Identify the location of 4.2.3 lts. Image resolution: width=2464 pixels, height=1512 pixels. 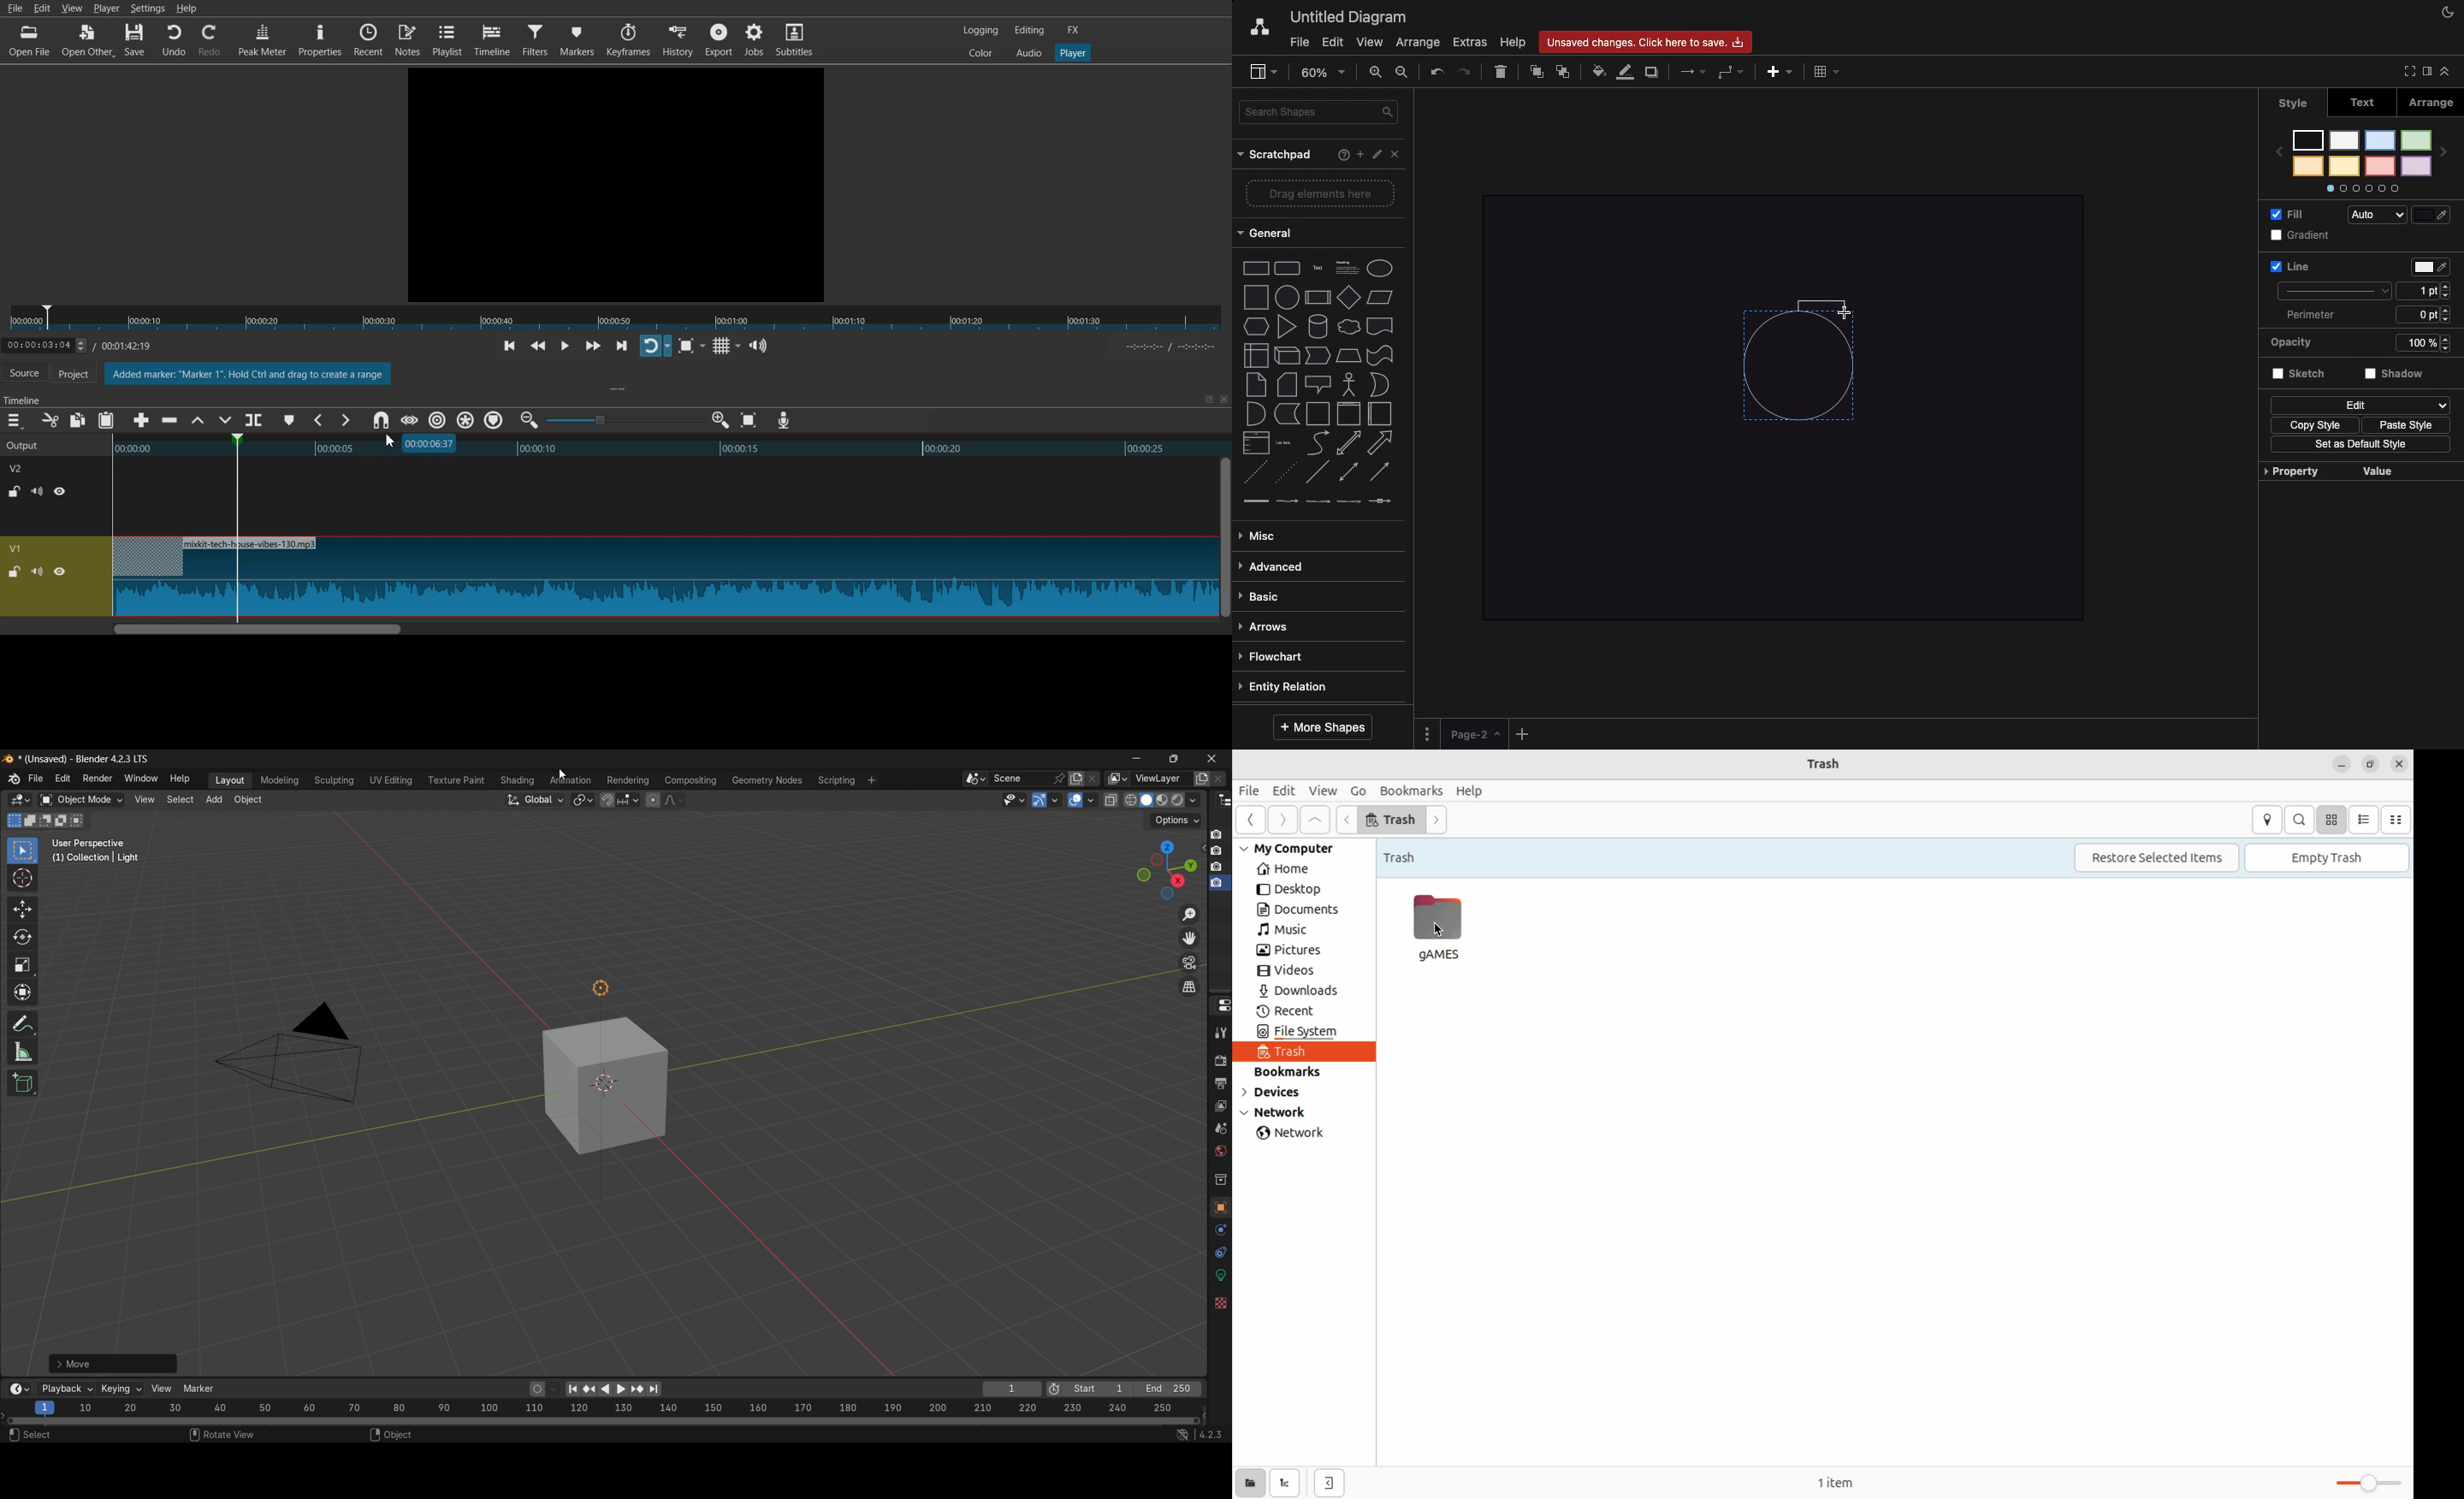
(1197, 1434).